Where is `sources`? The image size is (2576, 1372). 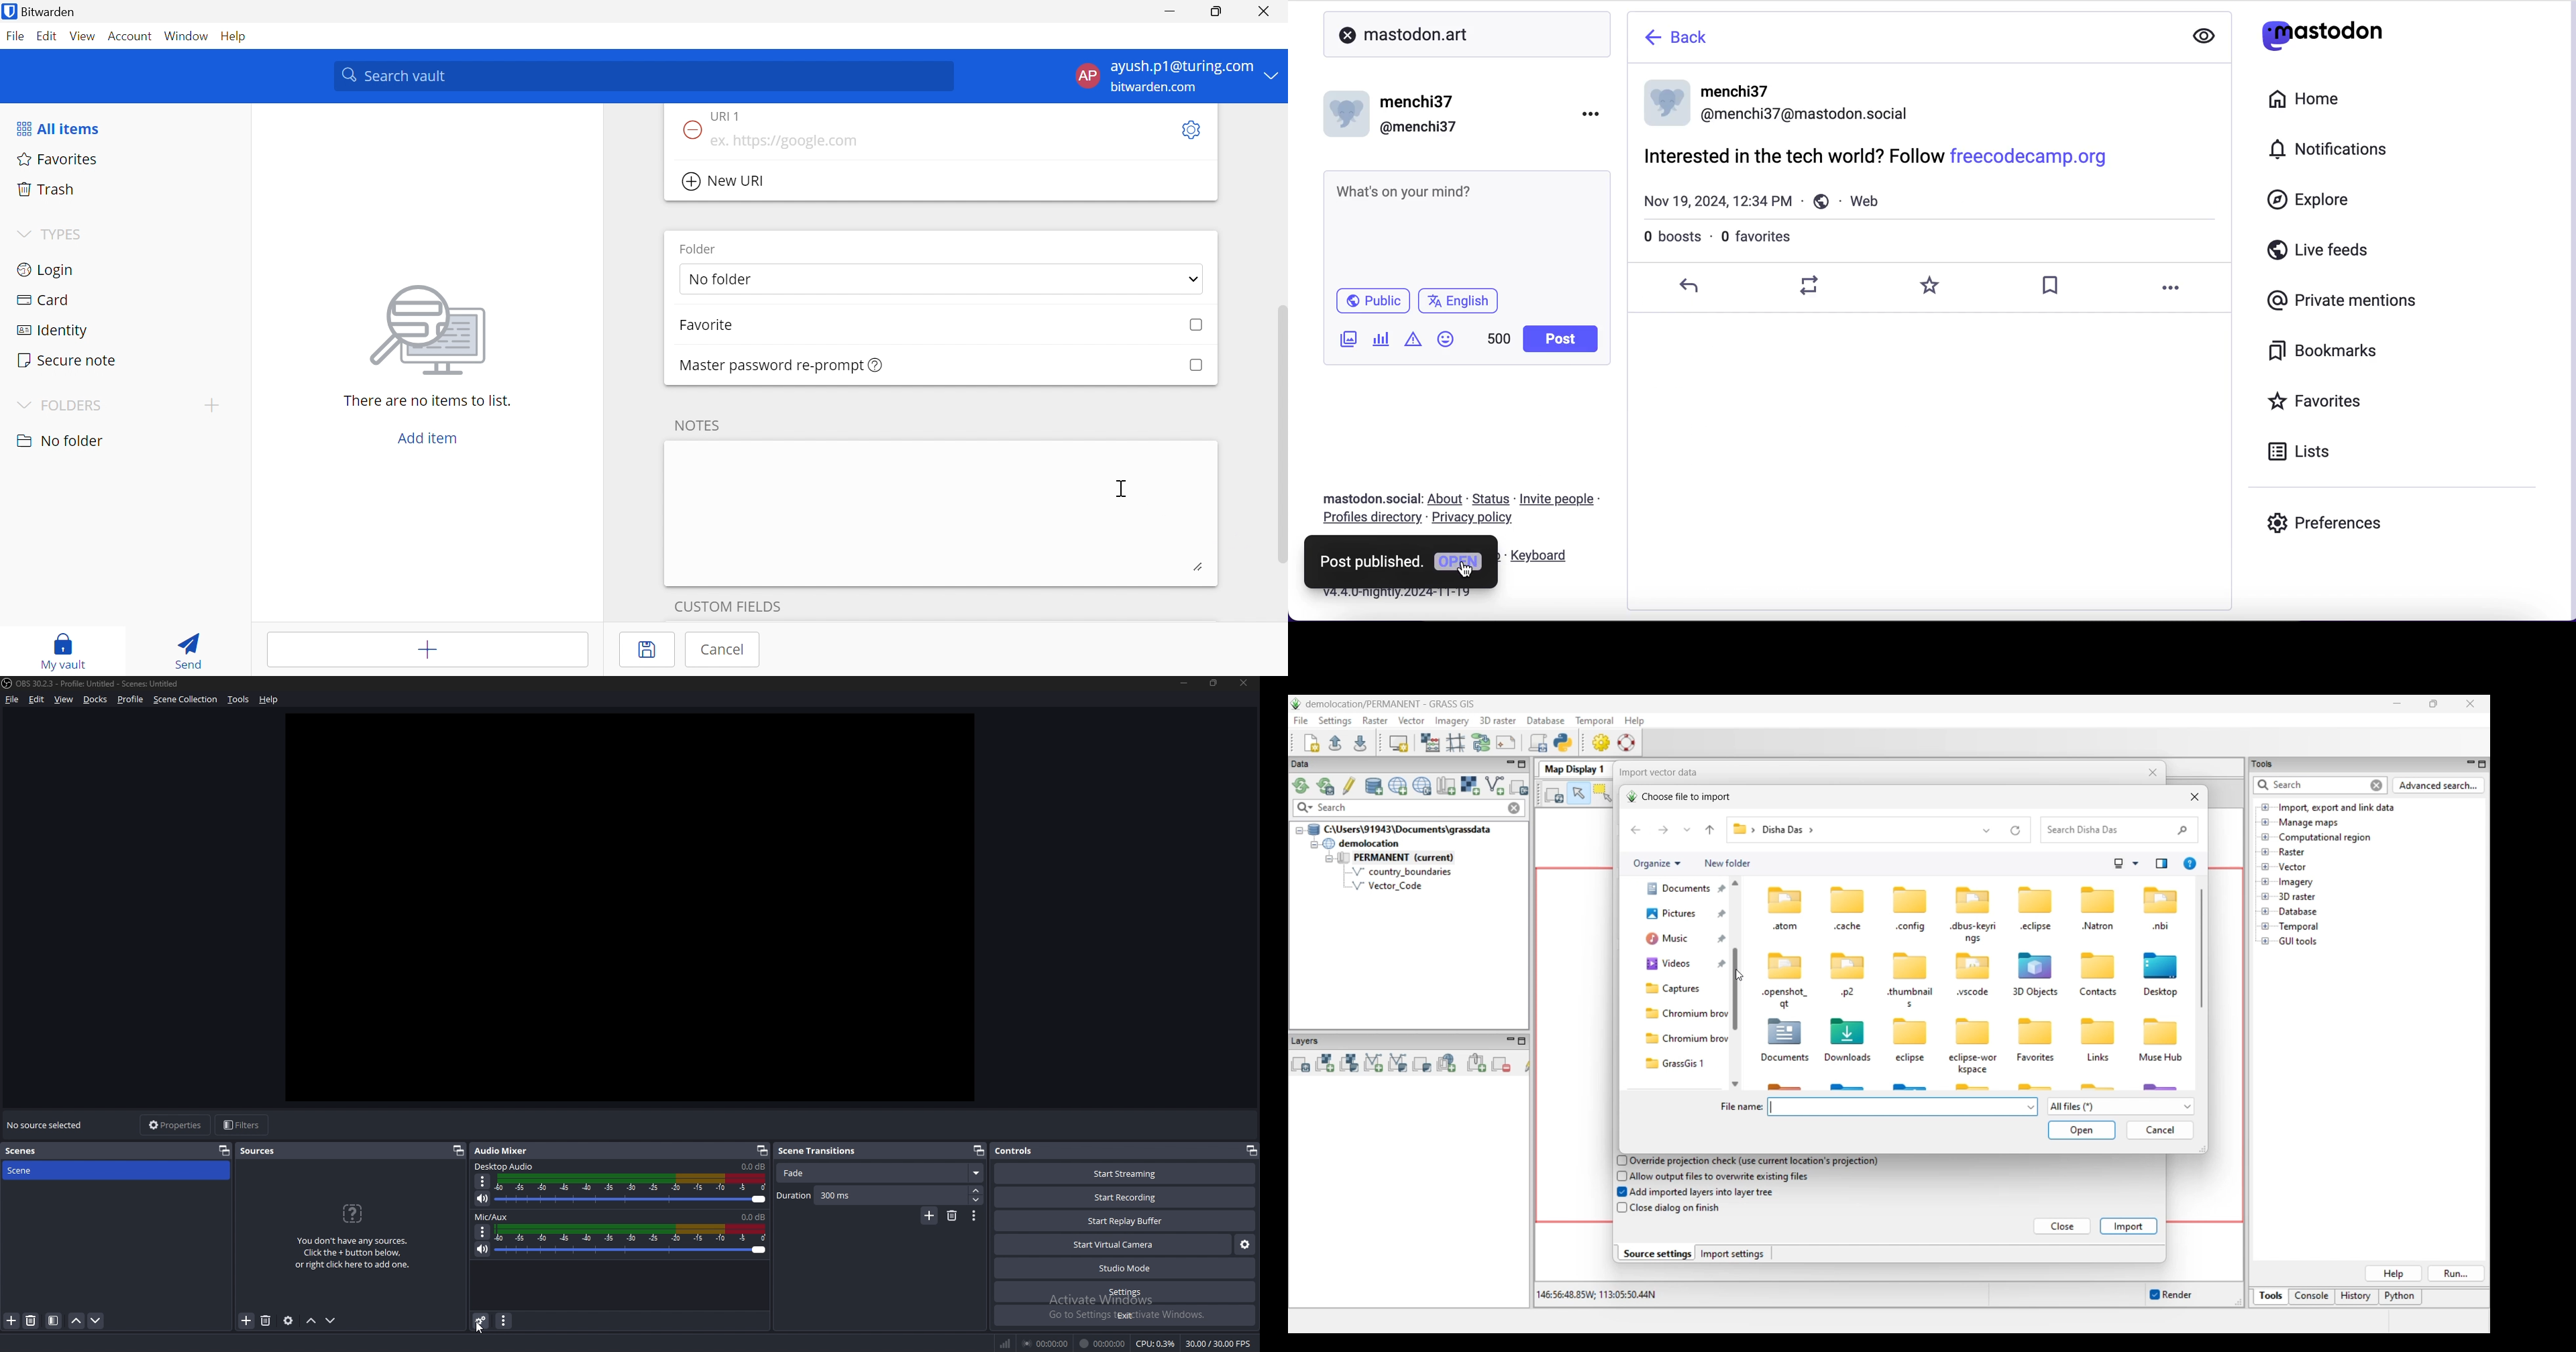
sources is located at coordinates (260, 1151).